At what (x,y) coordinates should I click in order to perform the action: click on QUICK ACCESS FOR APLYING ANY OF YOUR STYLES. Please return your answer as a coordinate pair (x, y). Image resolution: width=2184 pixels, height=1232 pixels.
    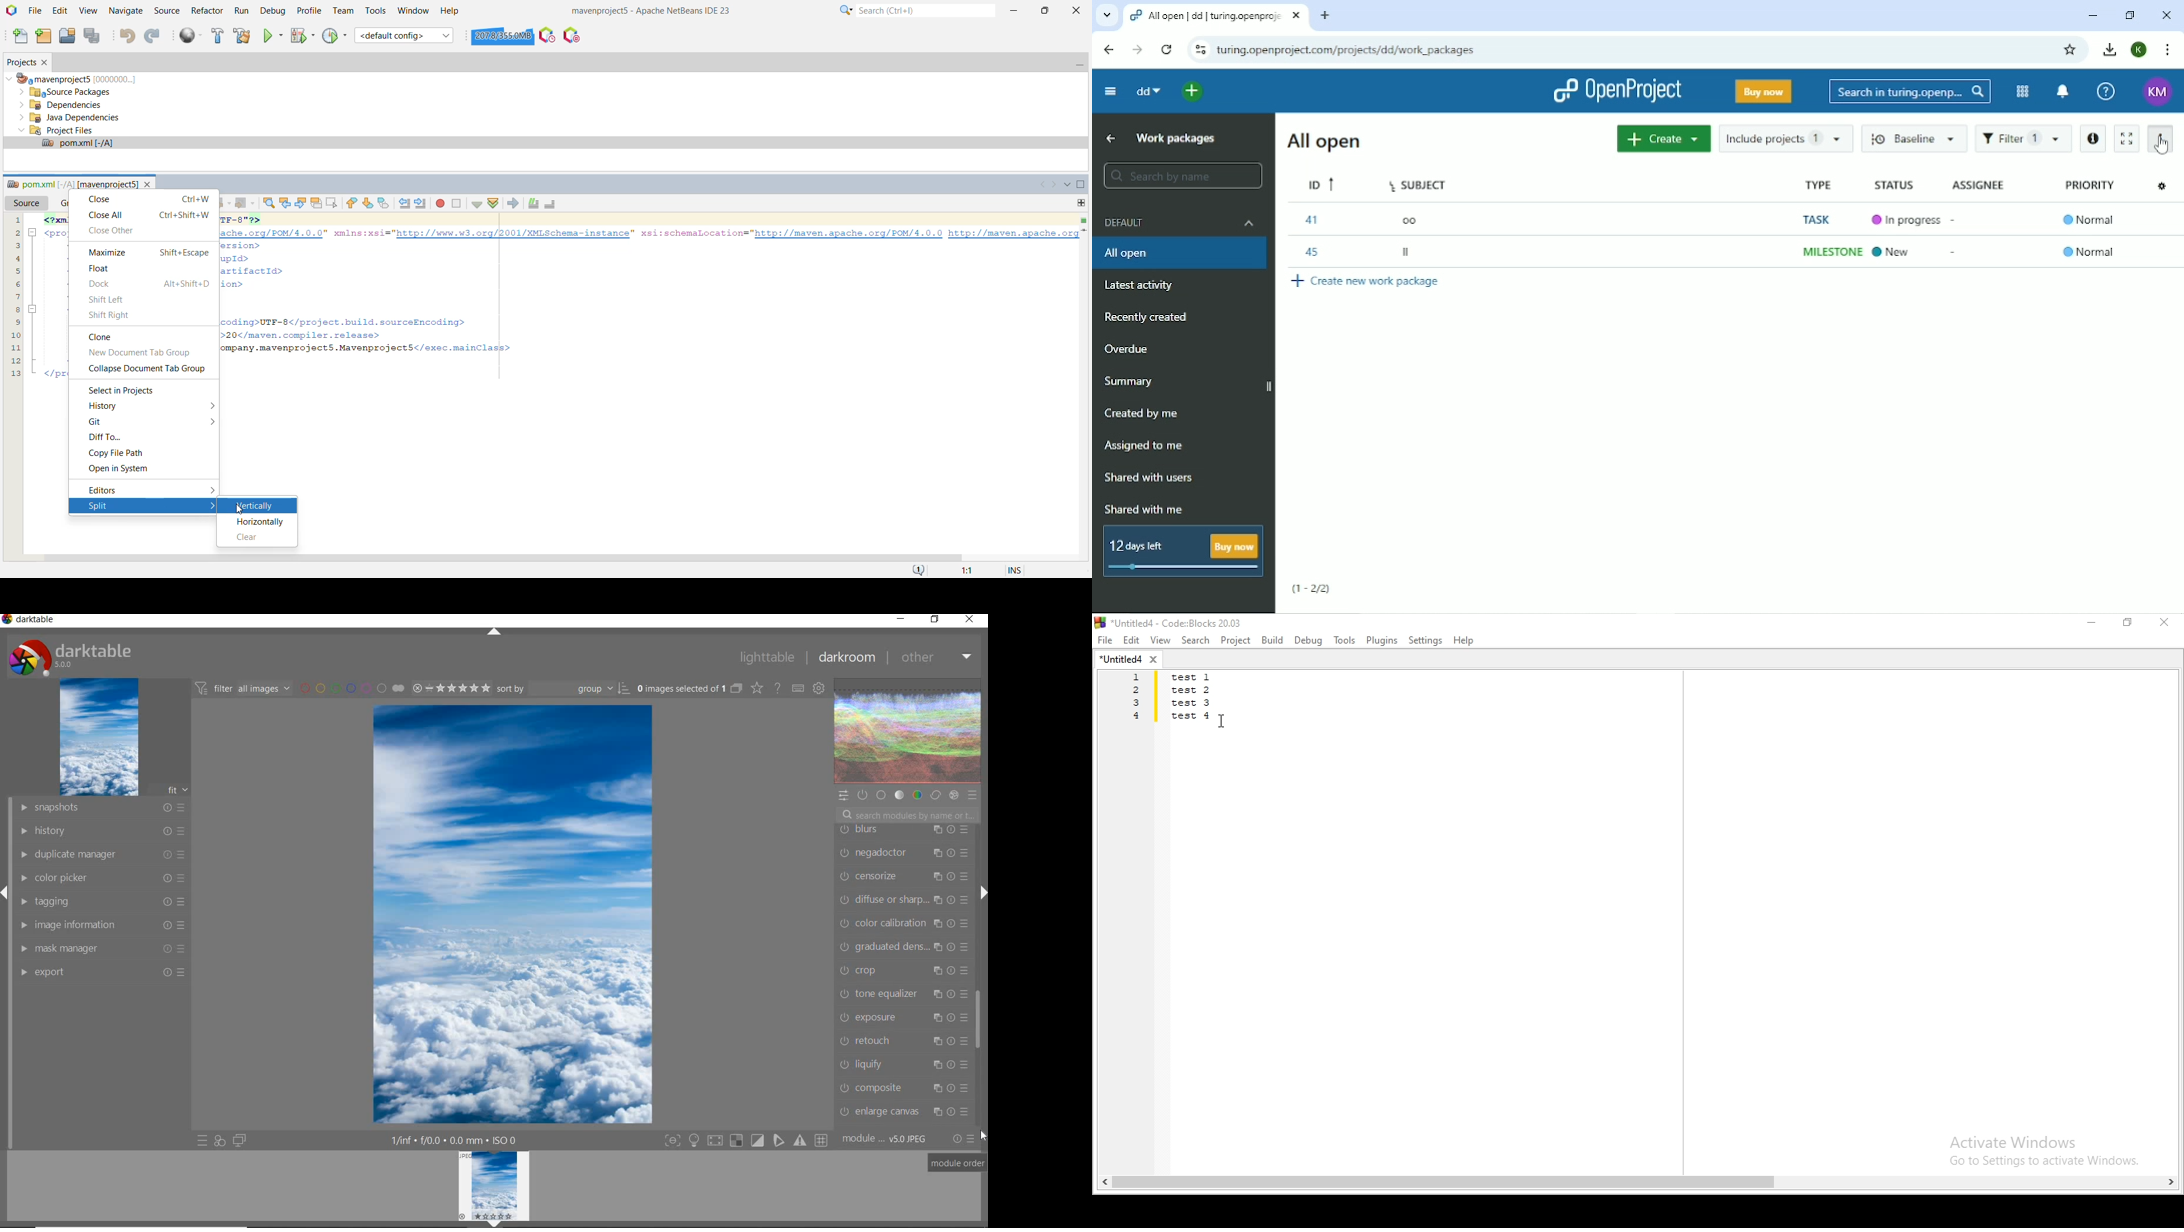
    Looking at the image, I should click on (219, 1141).